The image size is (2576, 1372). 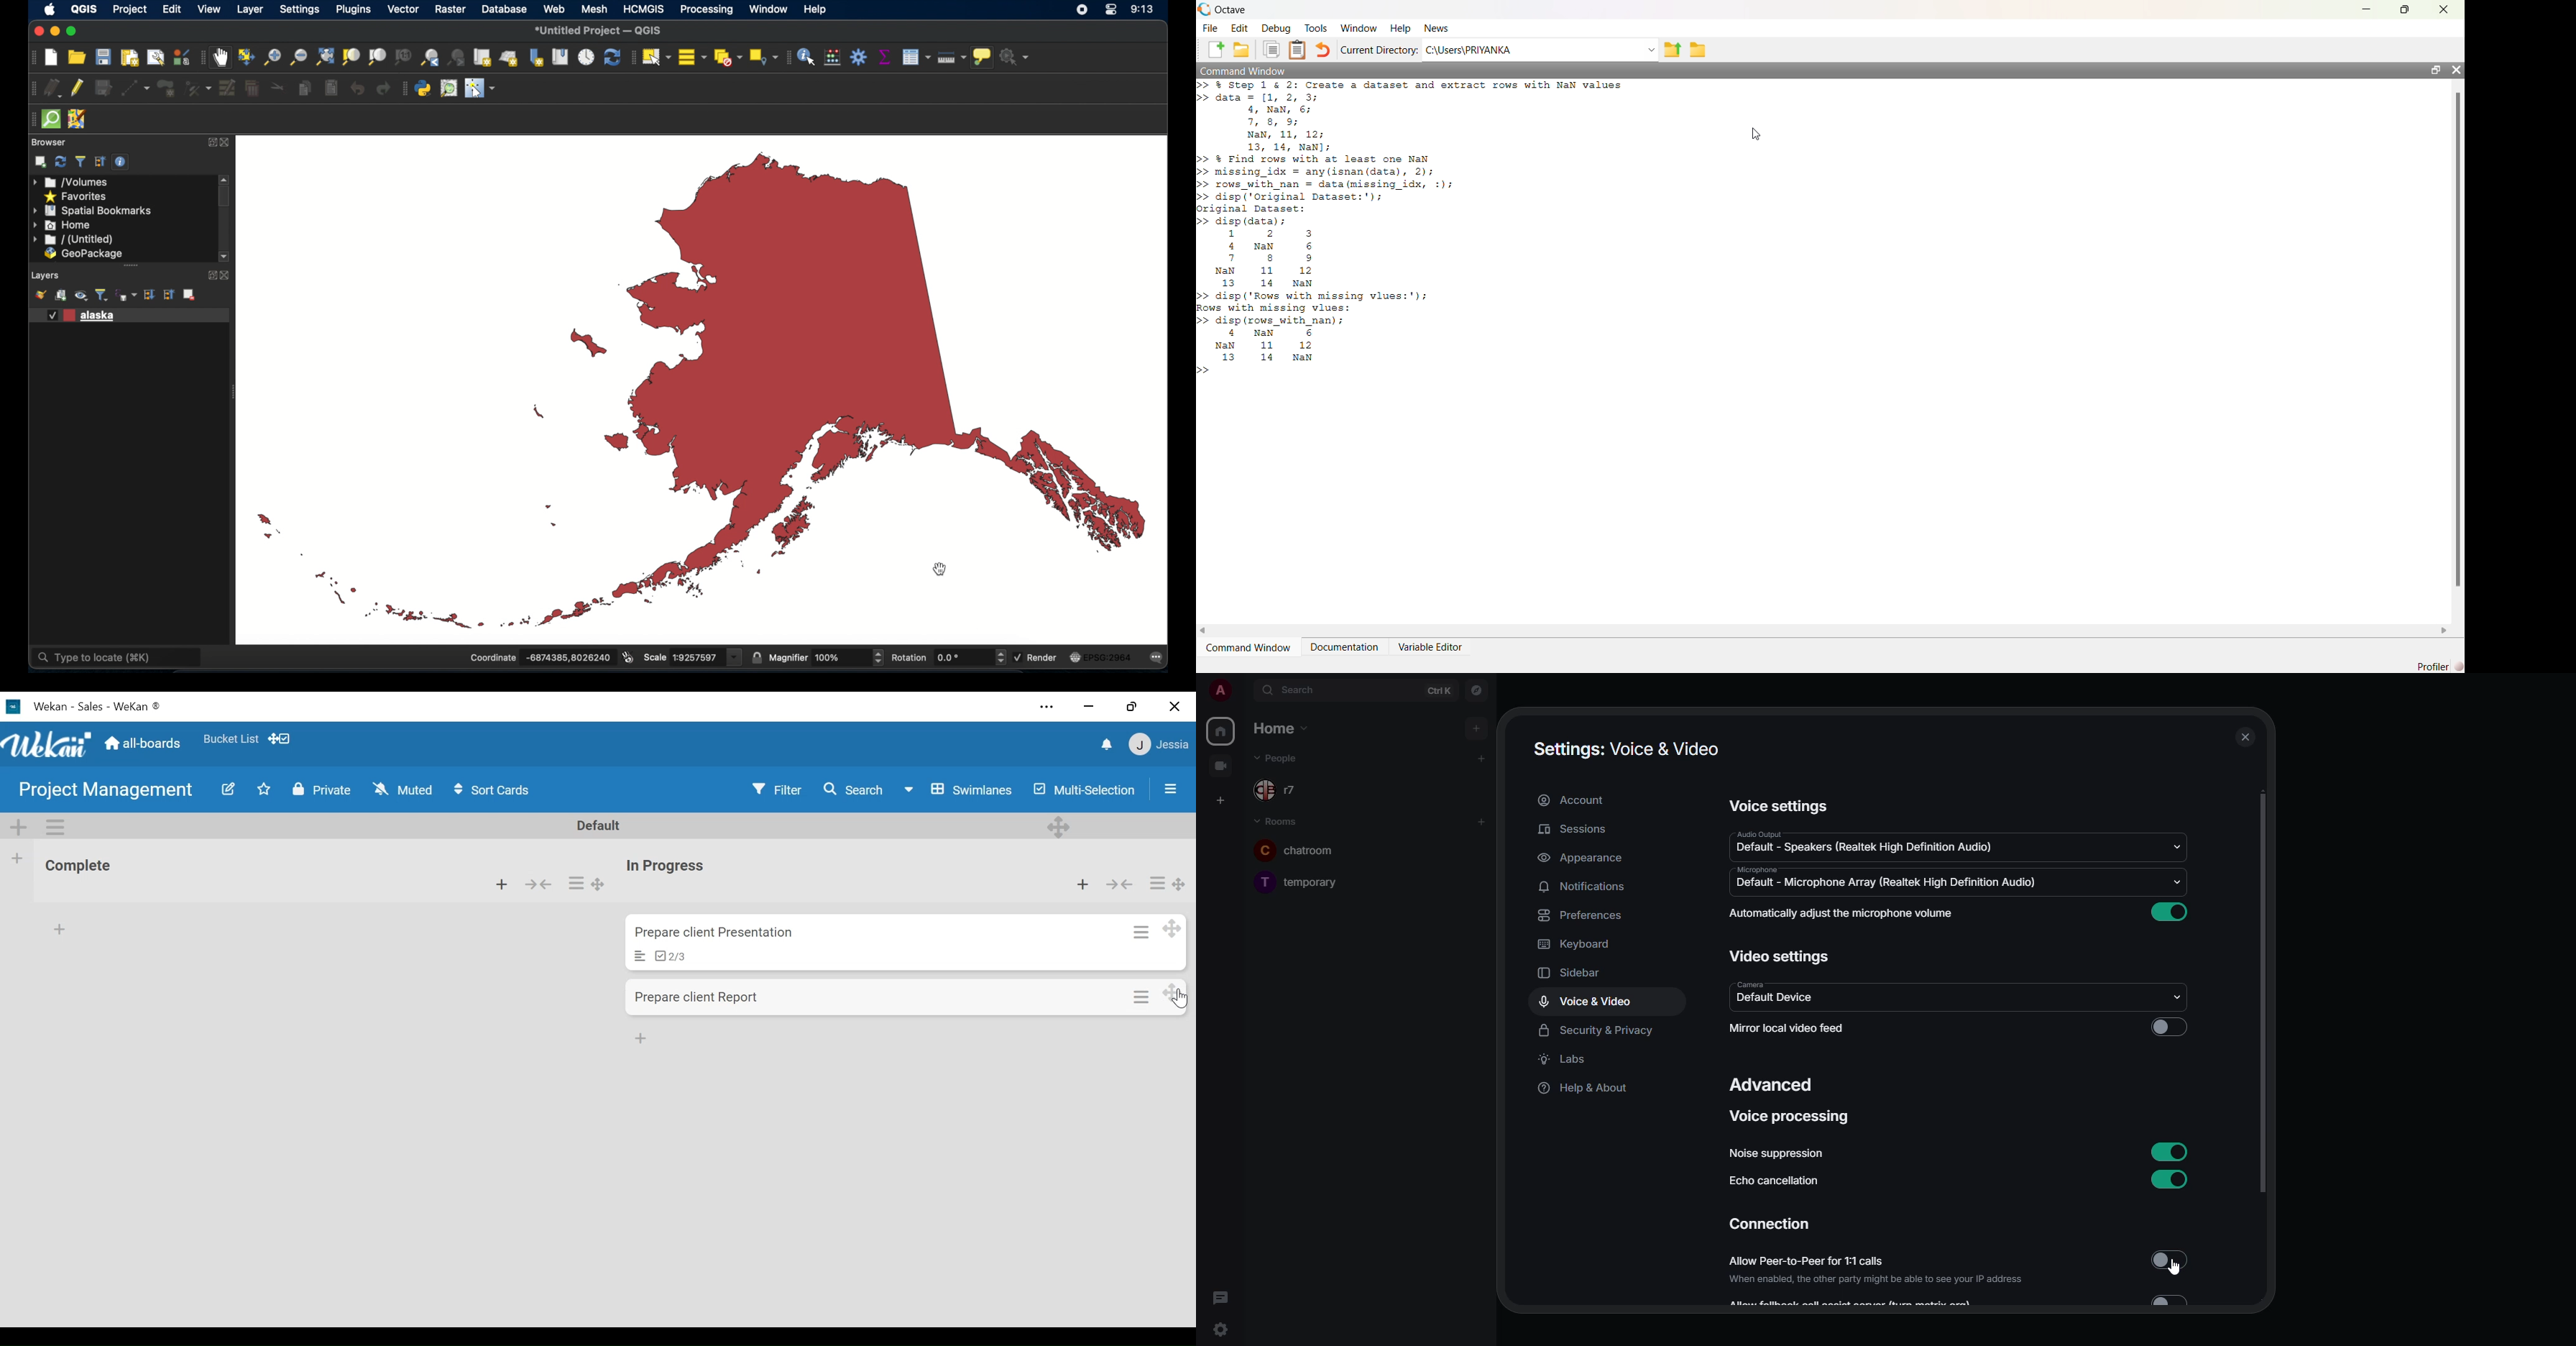 What do you see at coordinates (54, 88) in the screenshot?
I see `curent edits` at bounding box center [54, 88].